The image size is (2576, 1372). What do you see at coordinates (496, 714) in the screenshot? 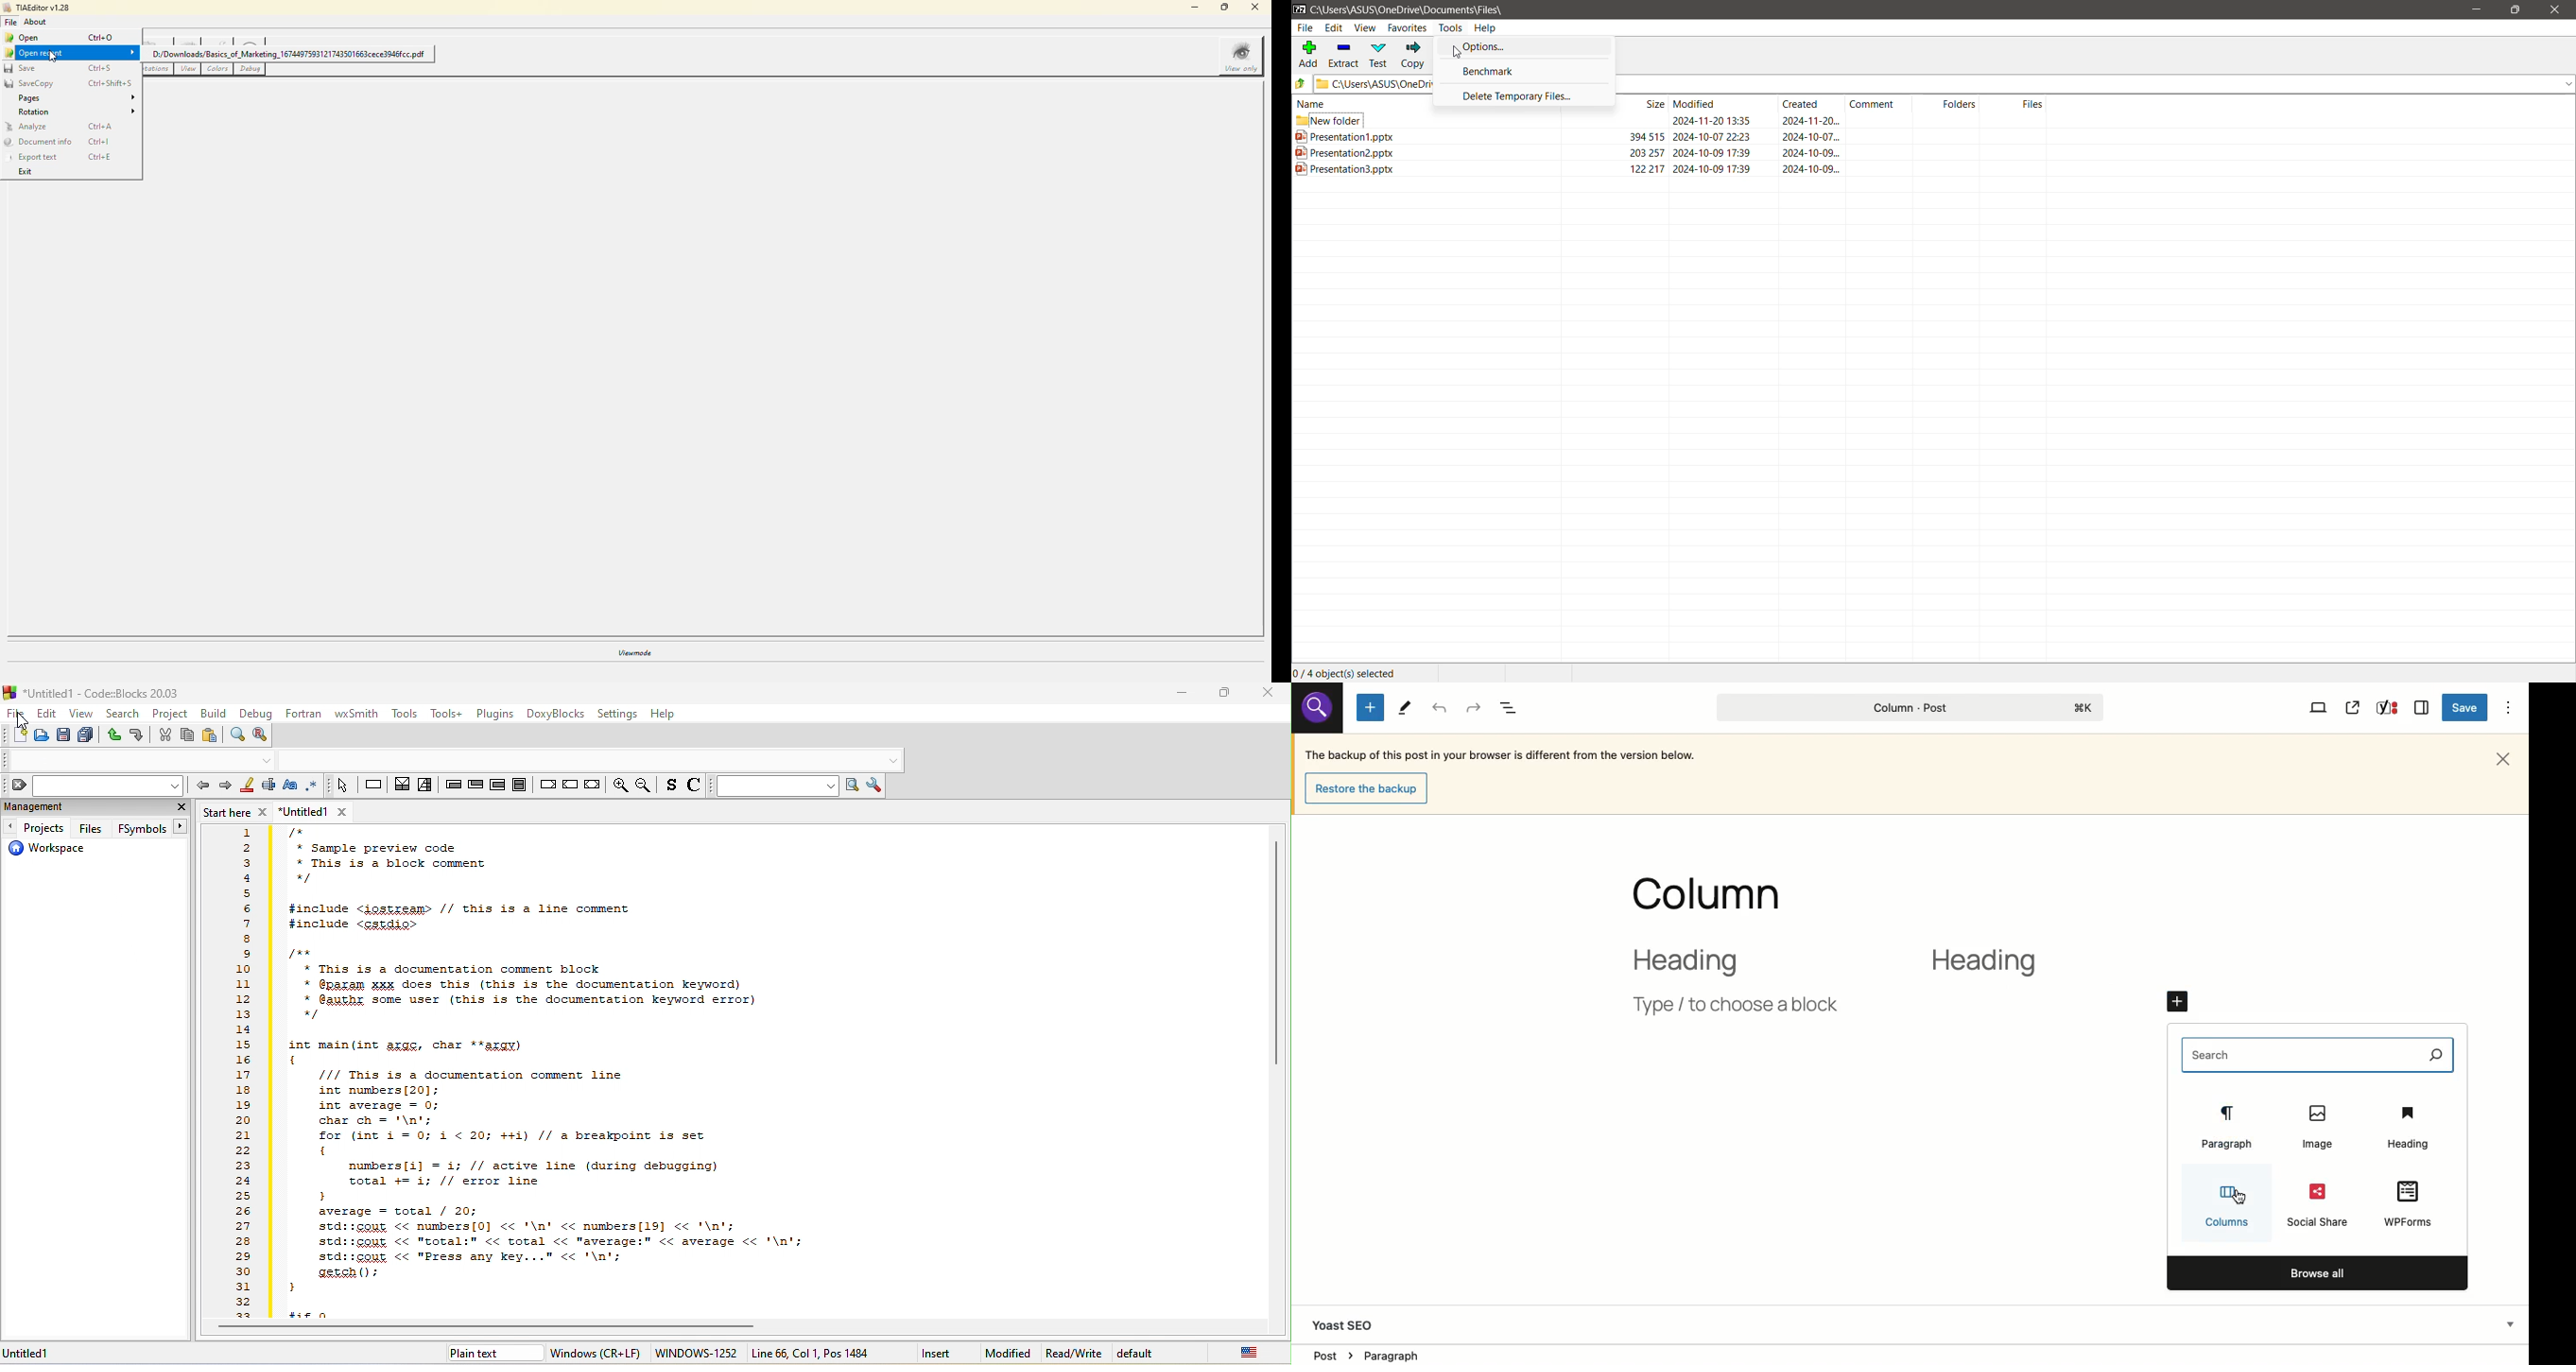
I see `plugins` at bounding box center [496, 714].